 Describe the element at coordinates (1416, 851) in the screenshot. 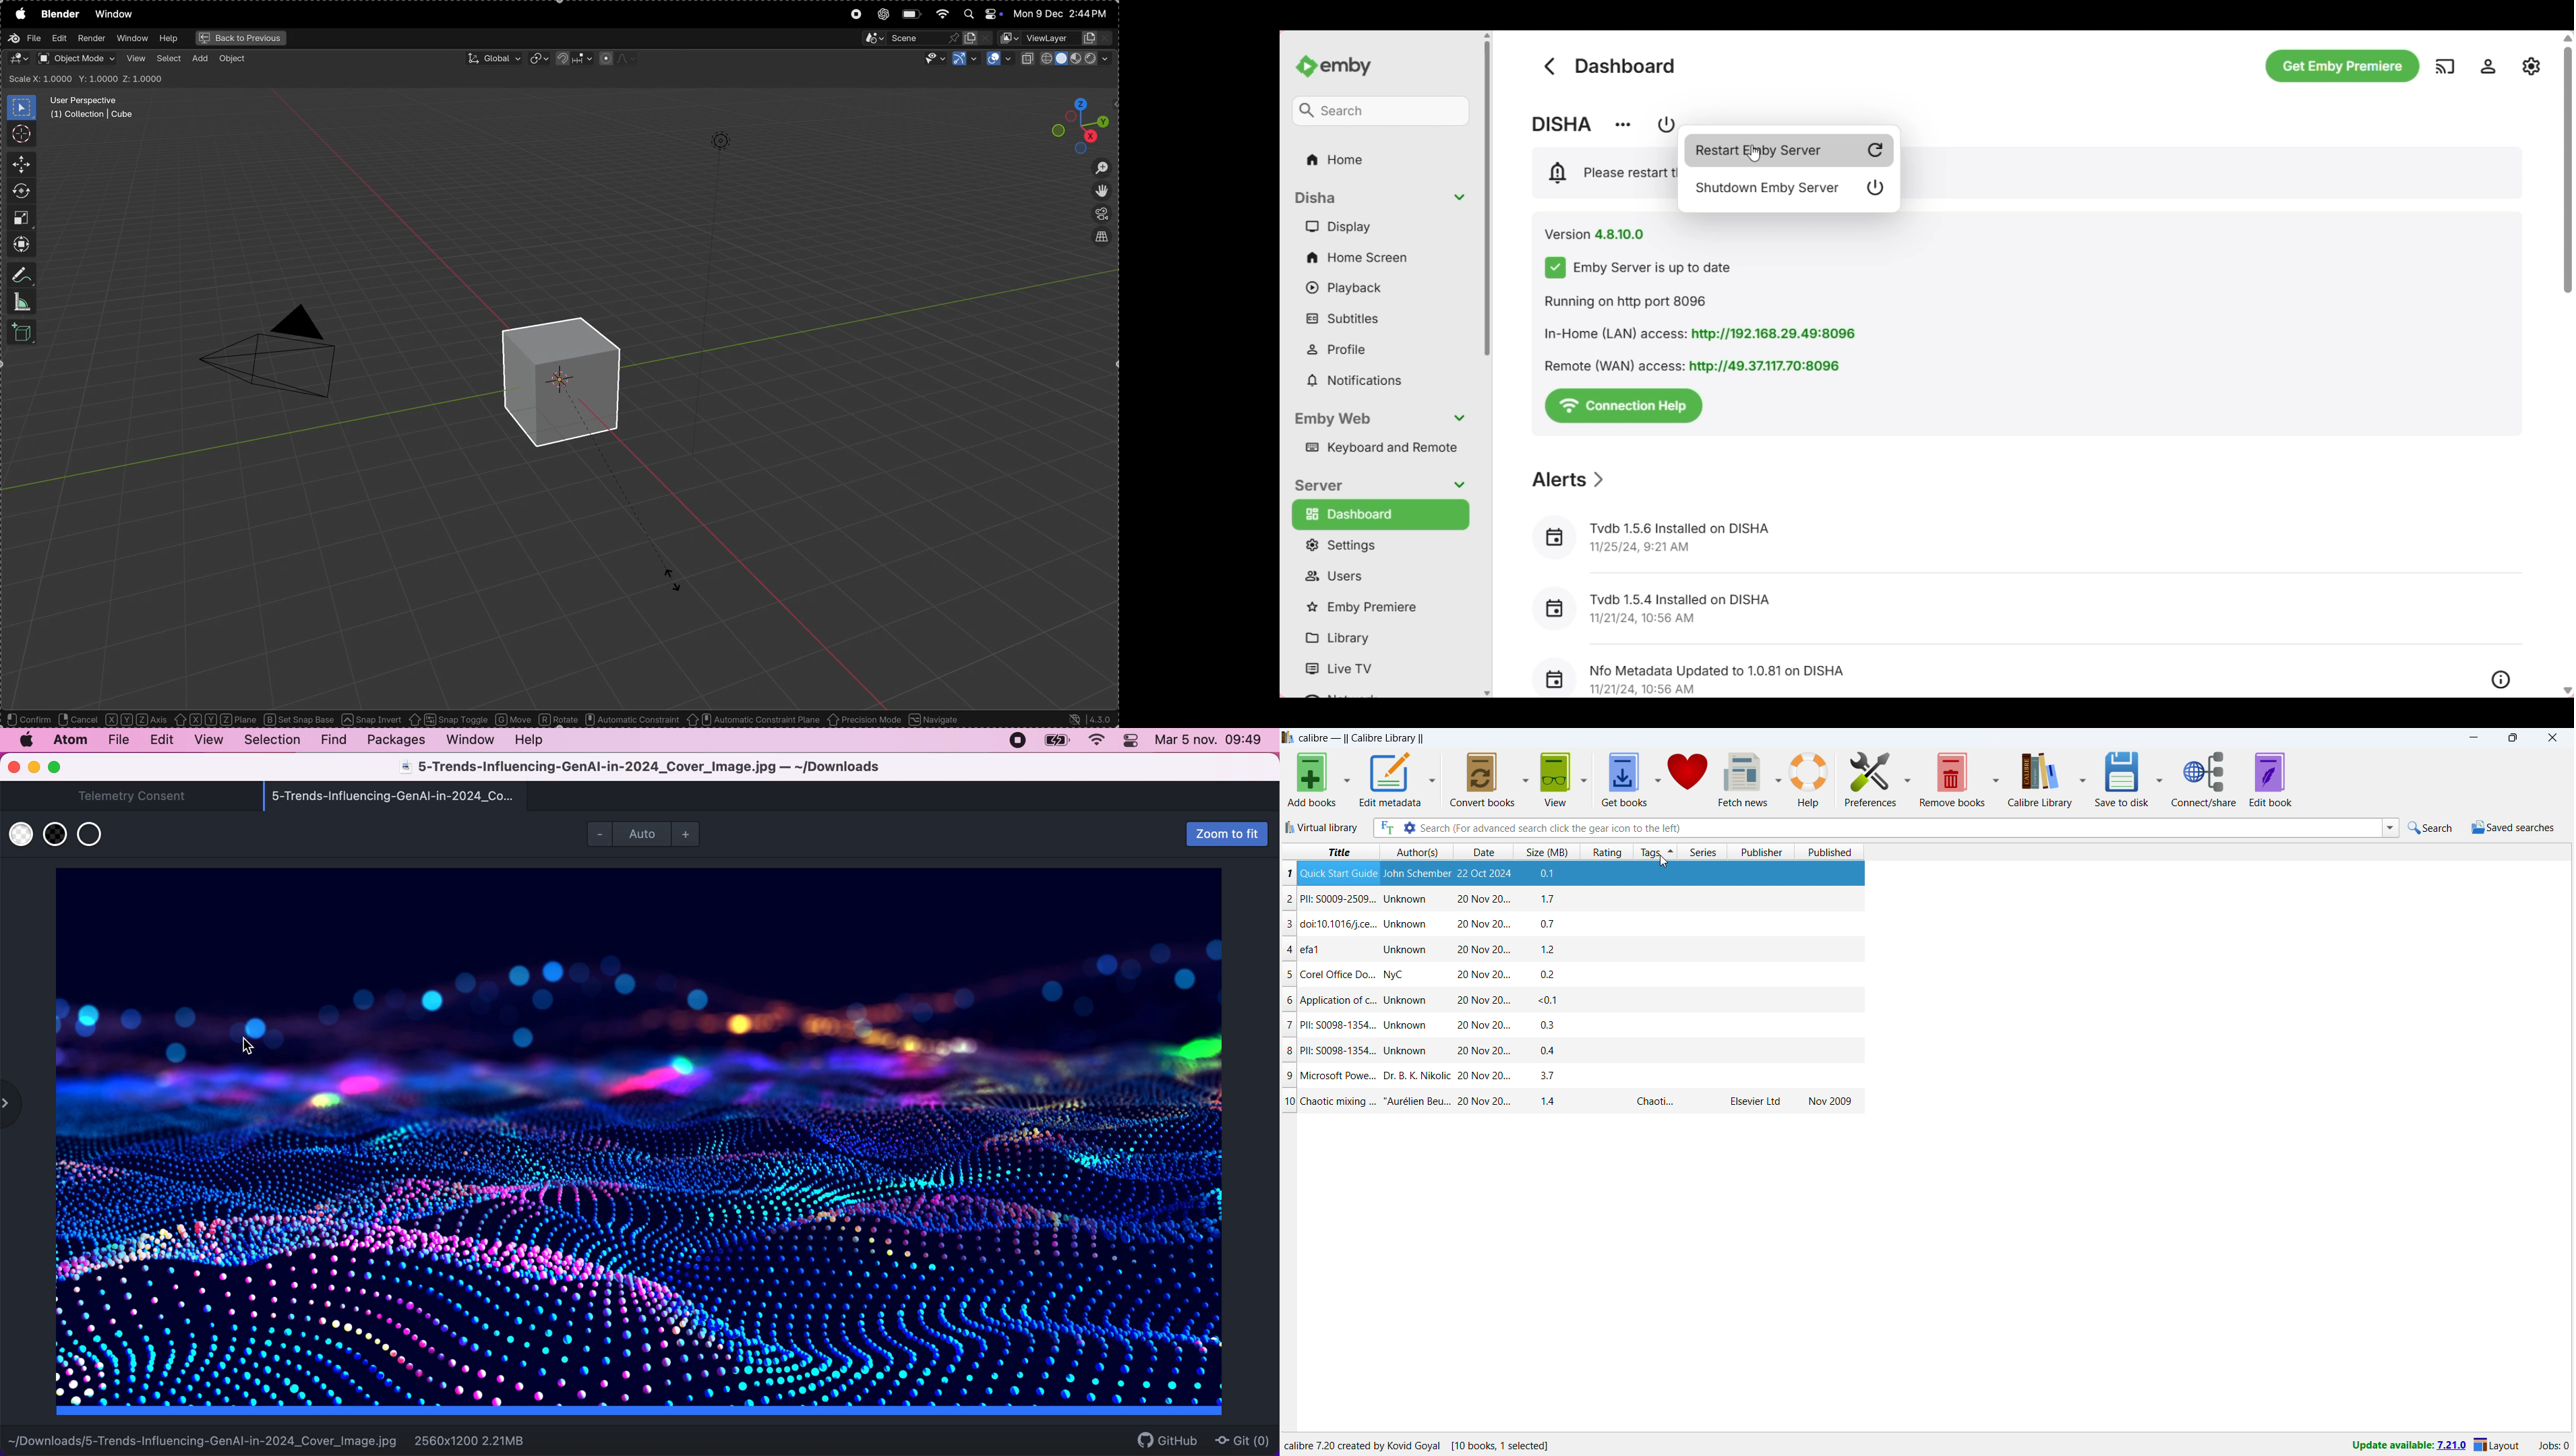

I see `sort by authors` at that location.